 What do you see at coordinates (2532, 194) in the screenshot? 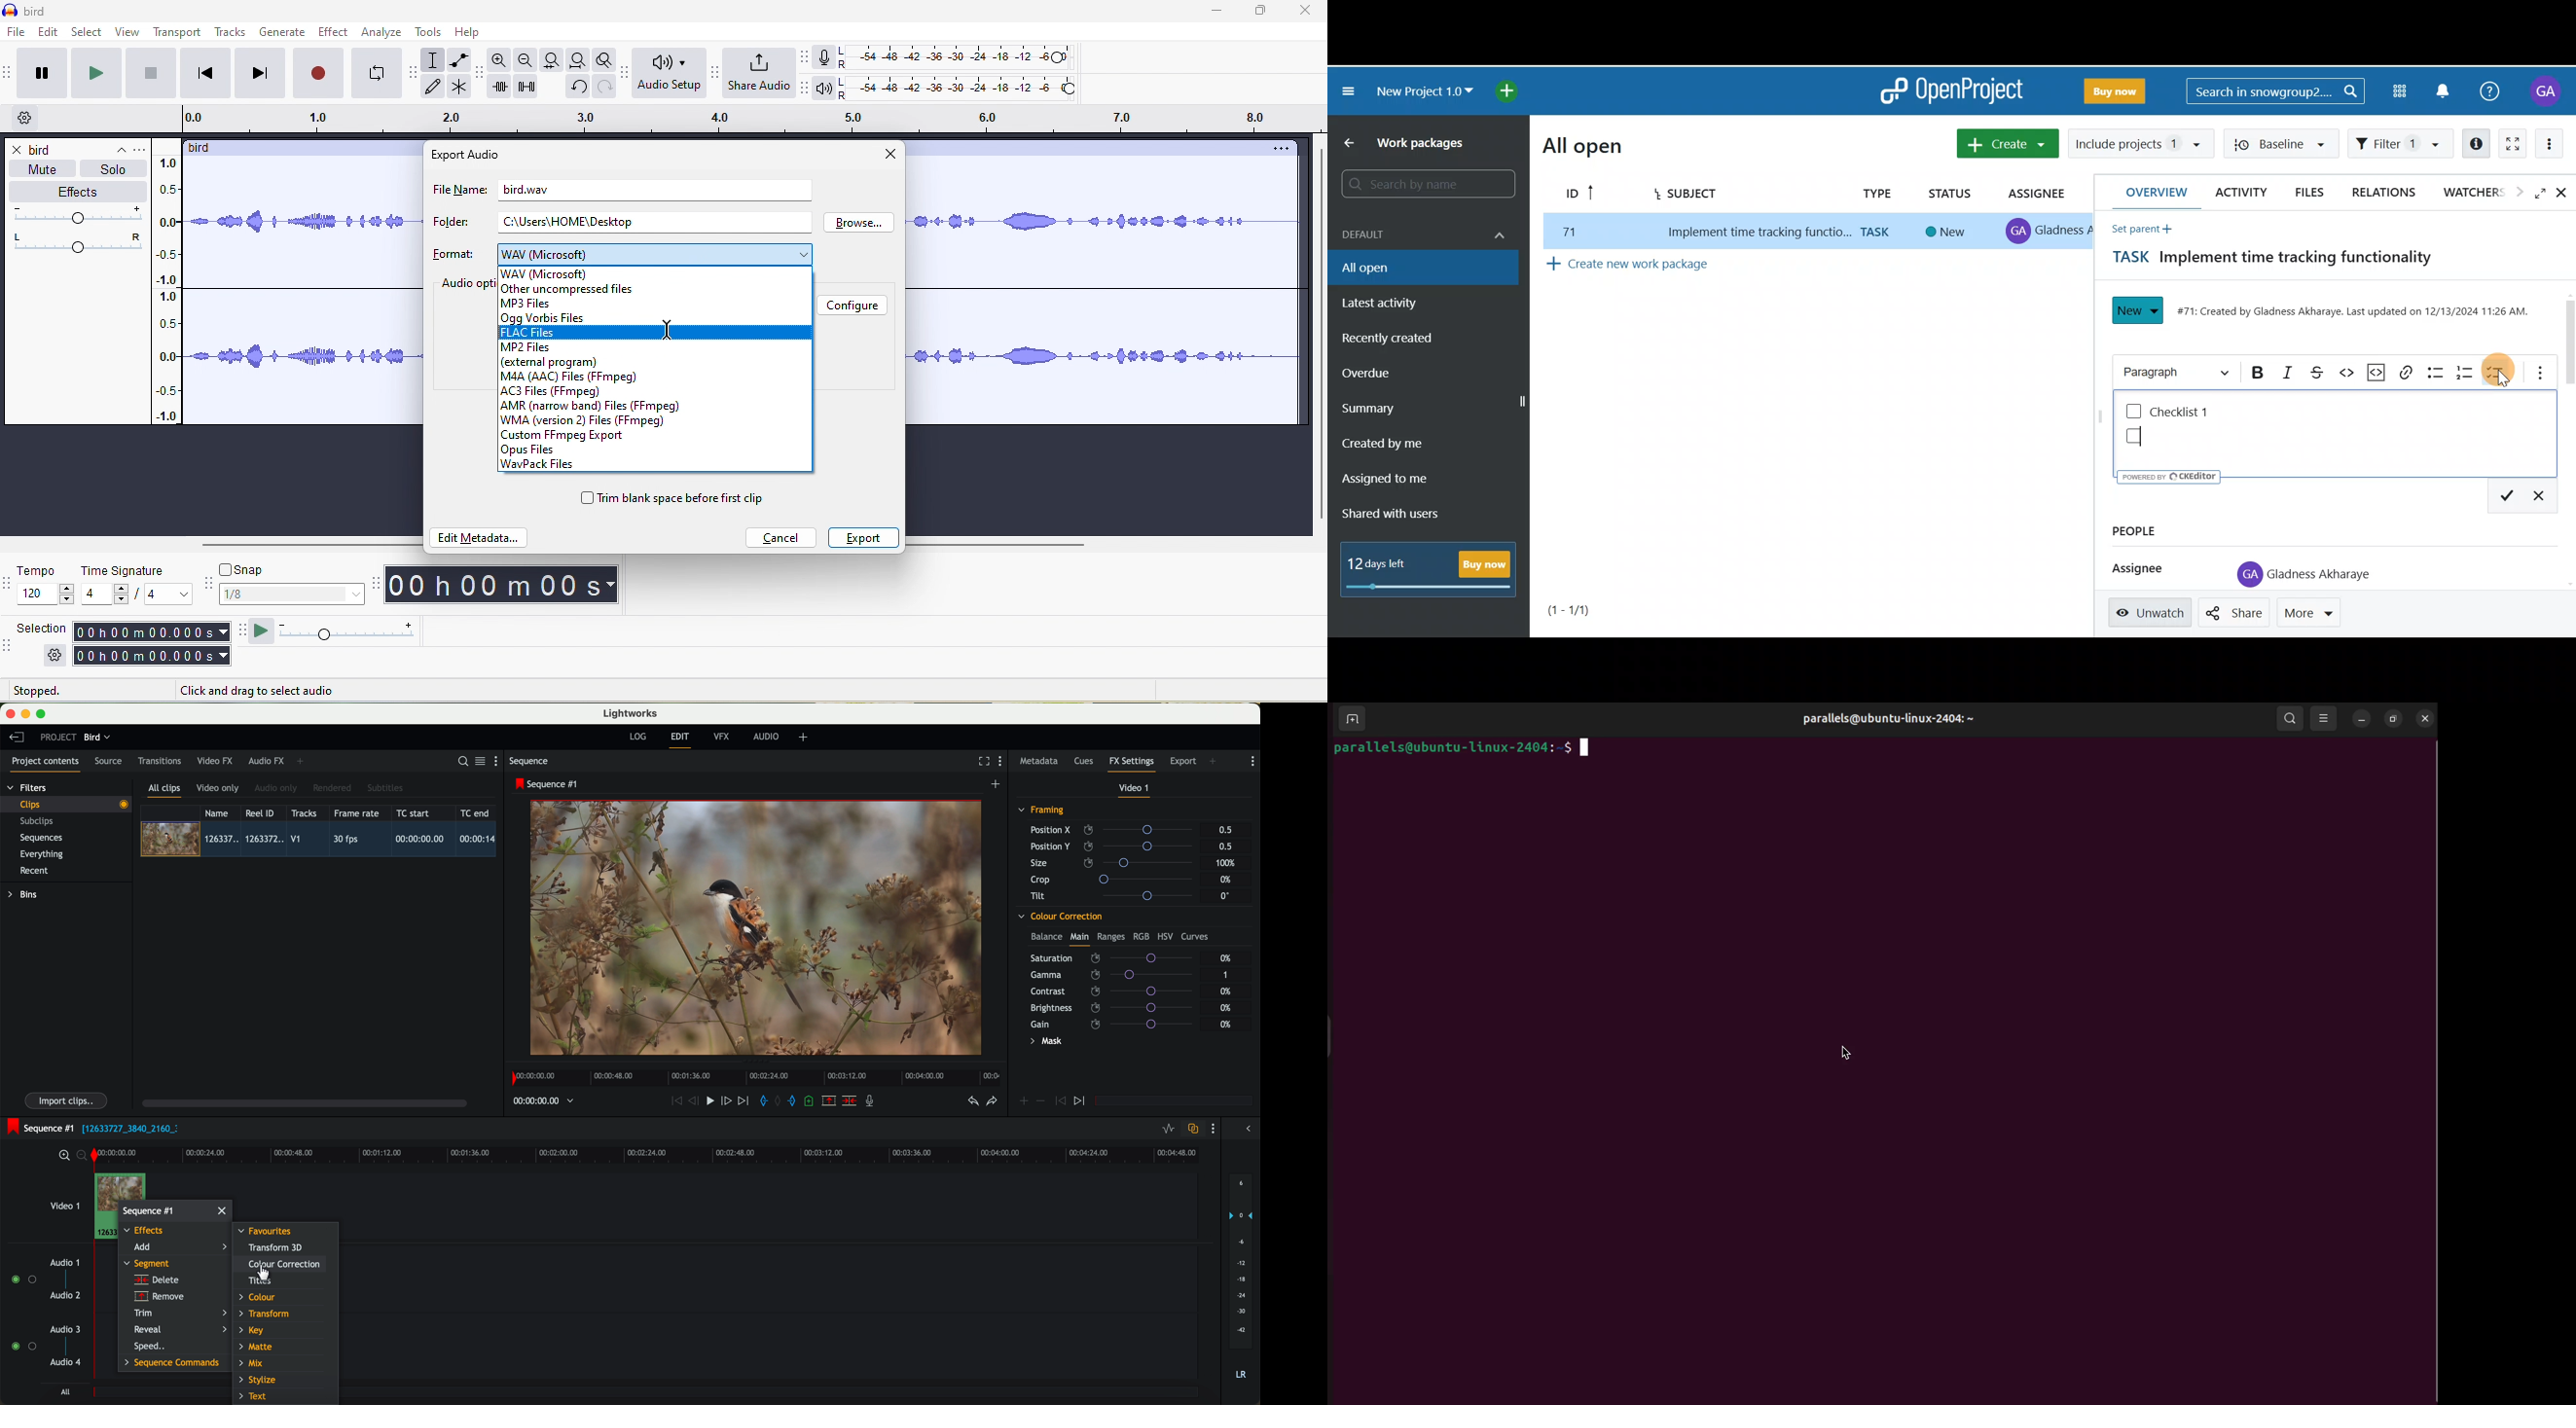
I see `Open fullscreen view` at bounding box center [2532, 194].